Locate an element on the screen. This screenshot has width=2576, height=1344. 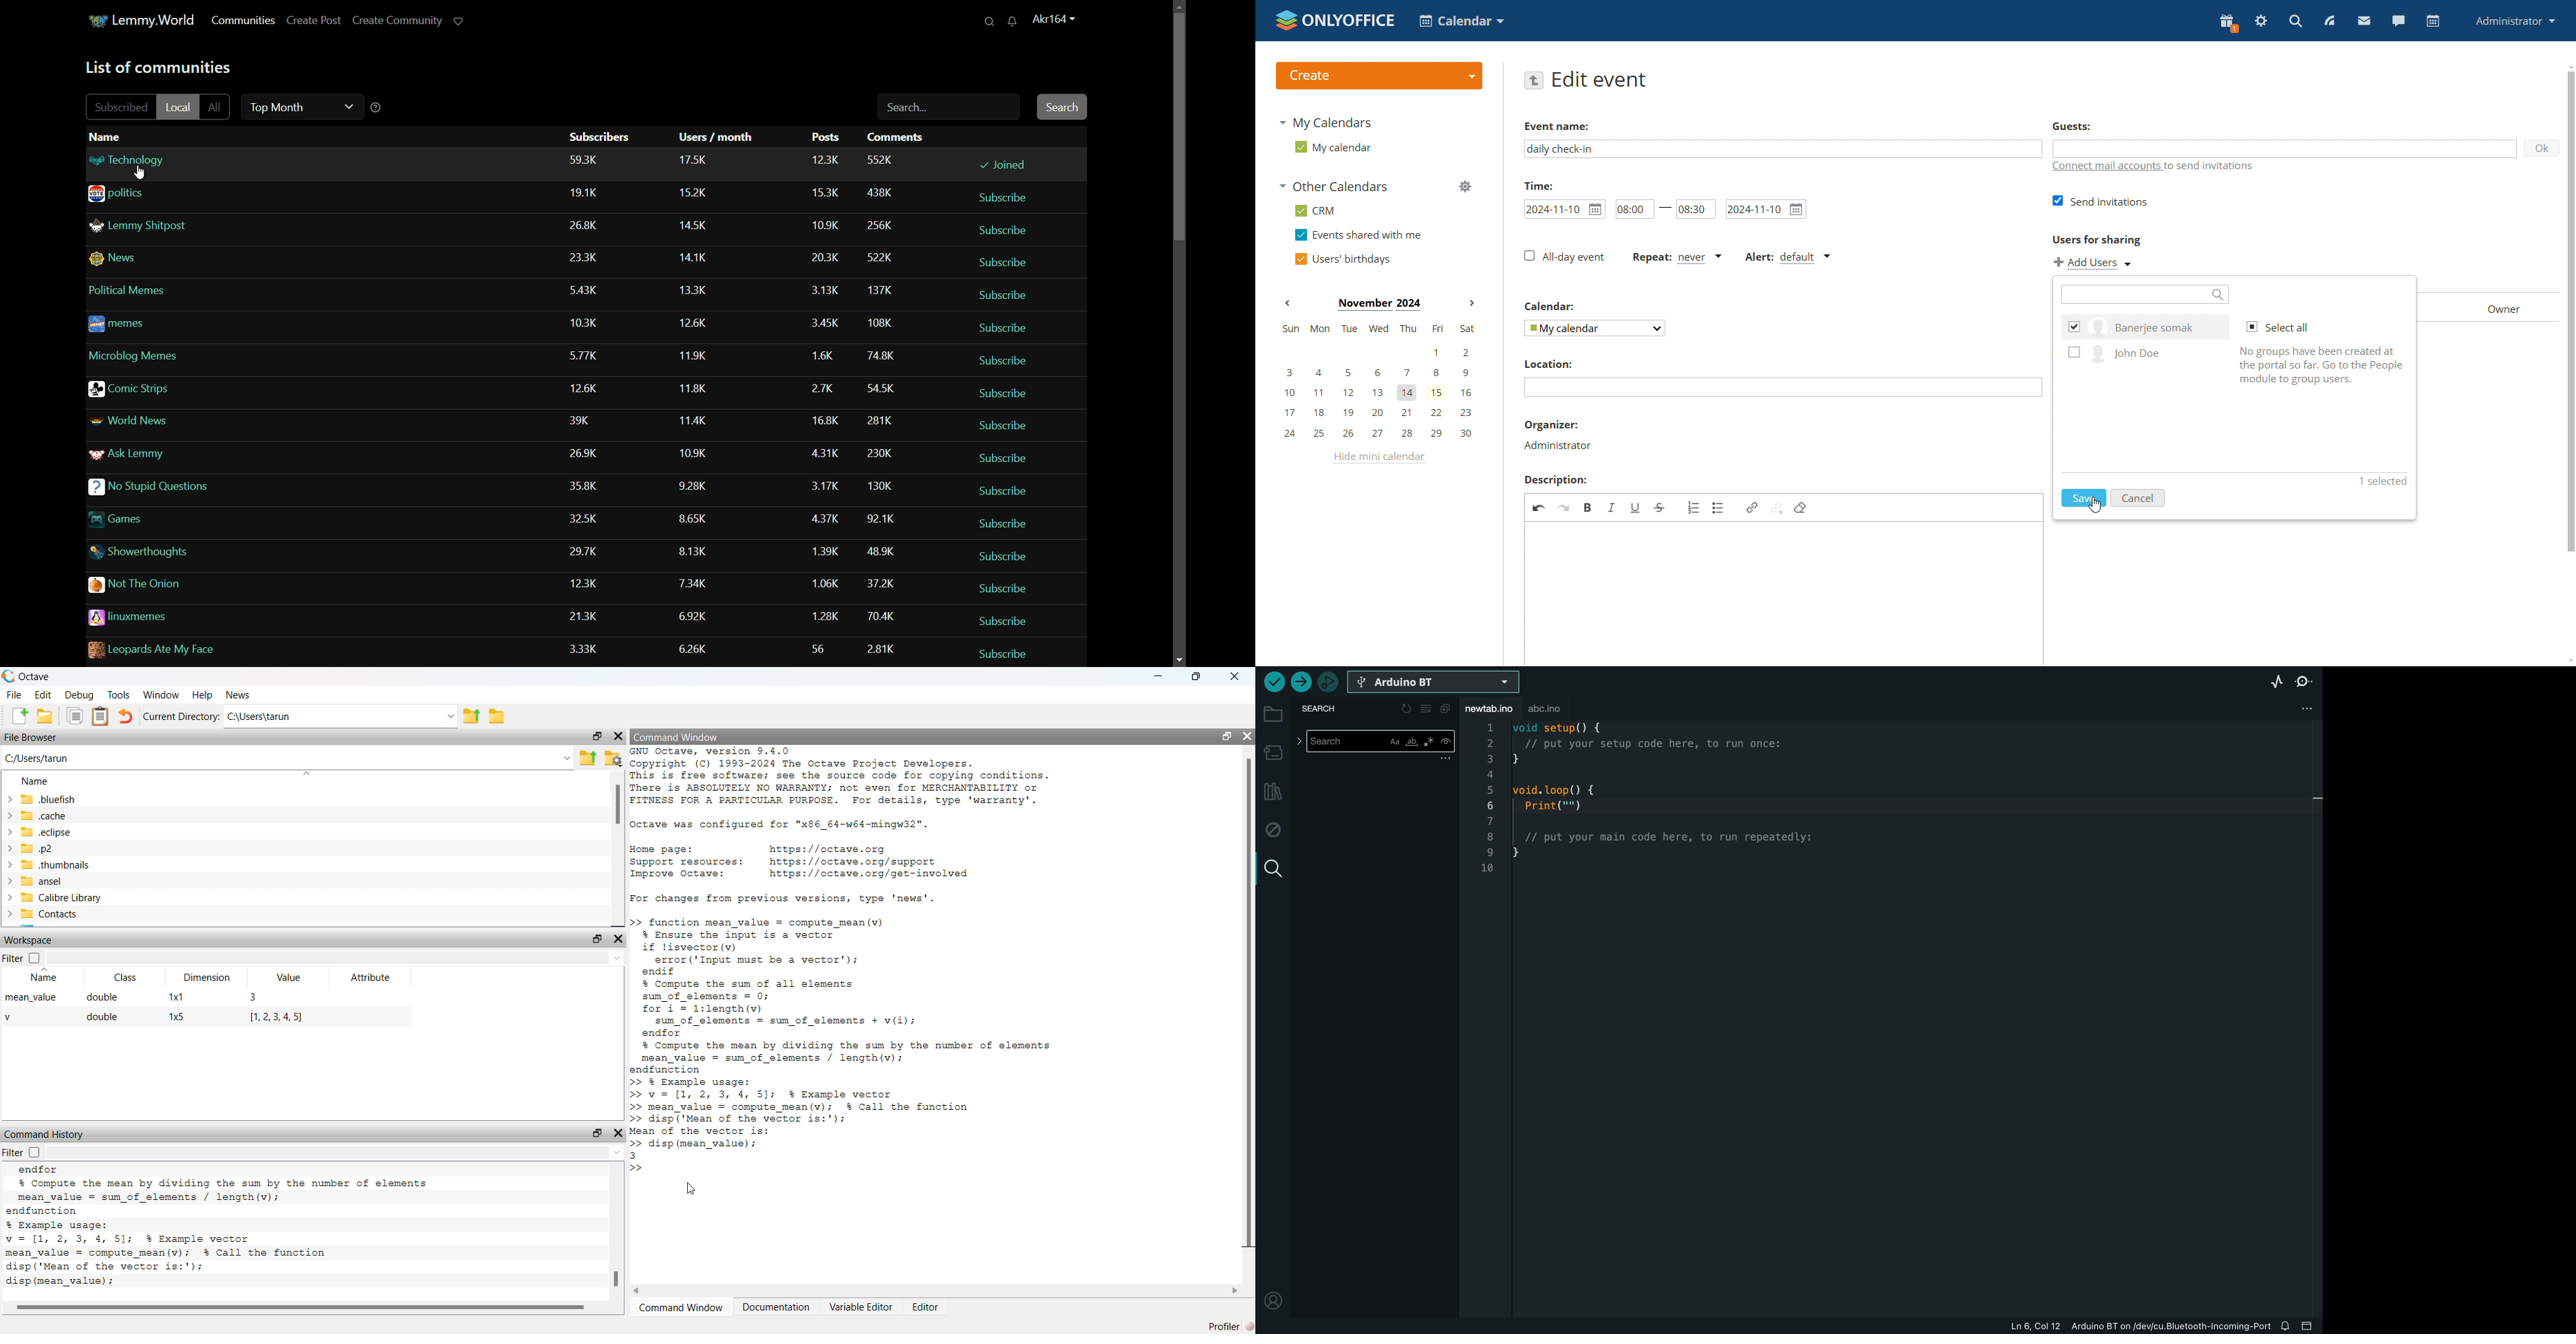
app icon is located at coordinates (97, 22).